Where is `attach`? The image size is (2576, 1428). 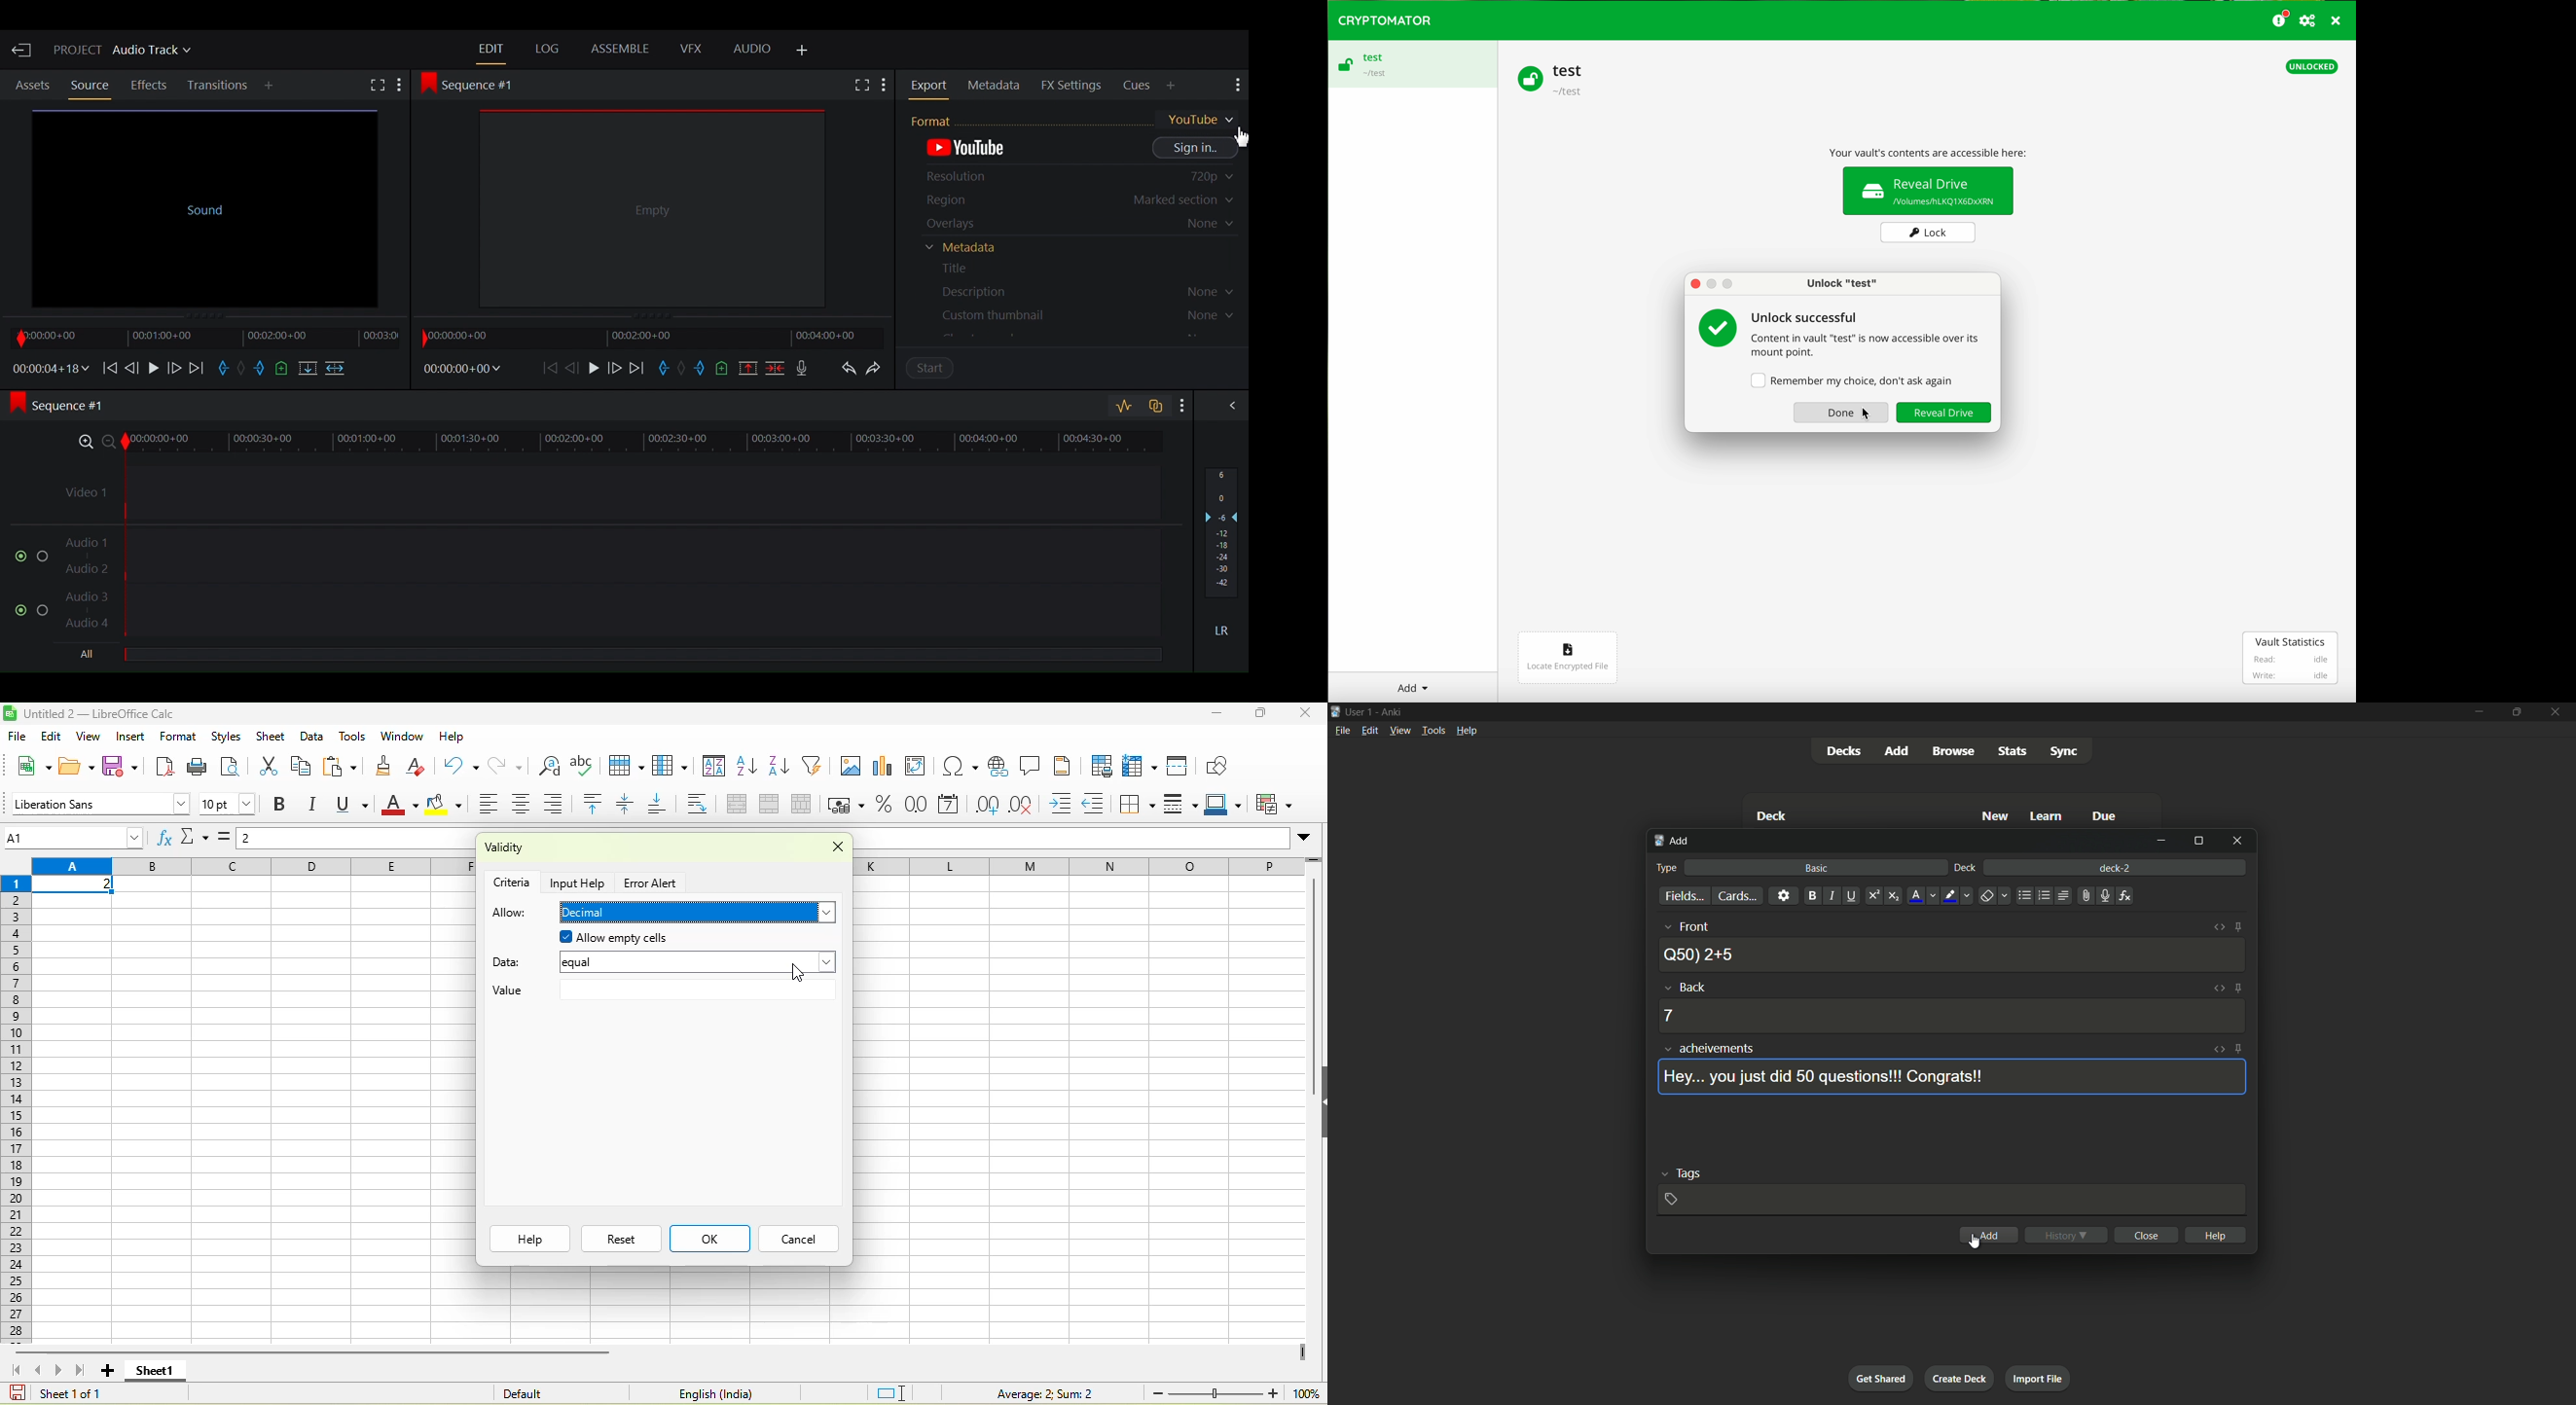 attach is located at coordinates (2085, 896).